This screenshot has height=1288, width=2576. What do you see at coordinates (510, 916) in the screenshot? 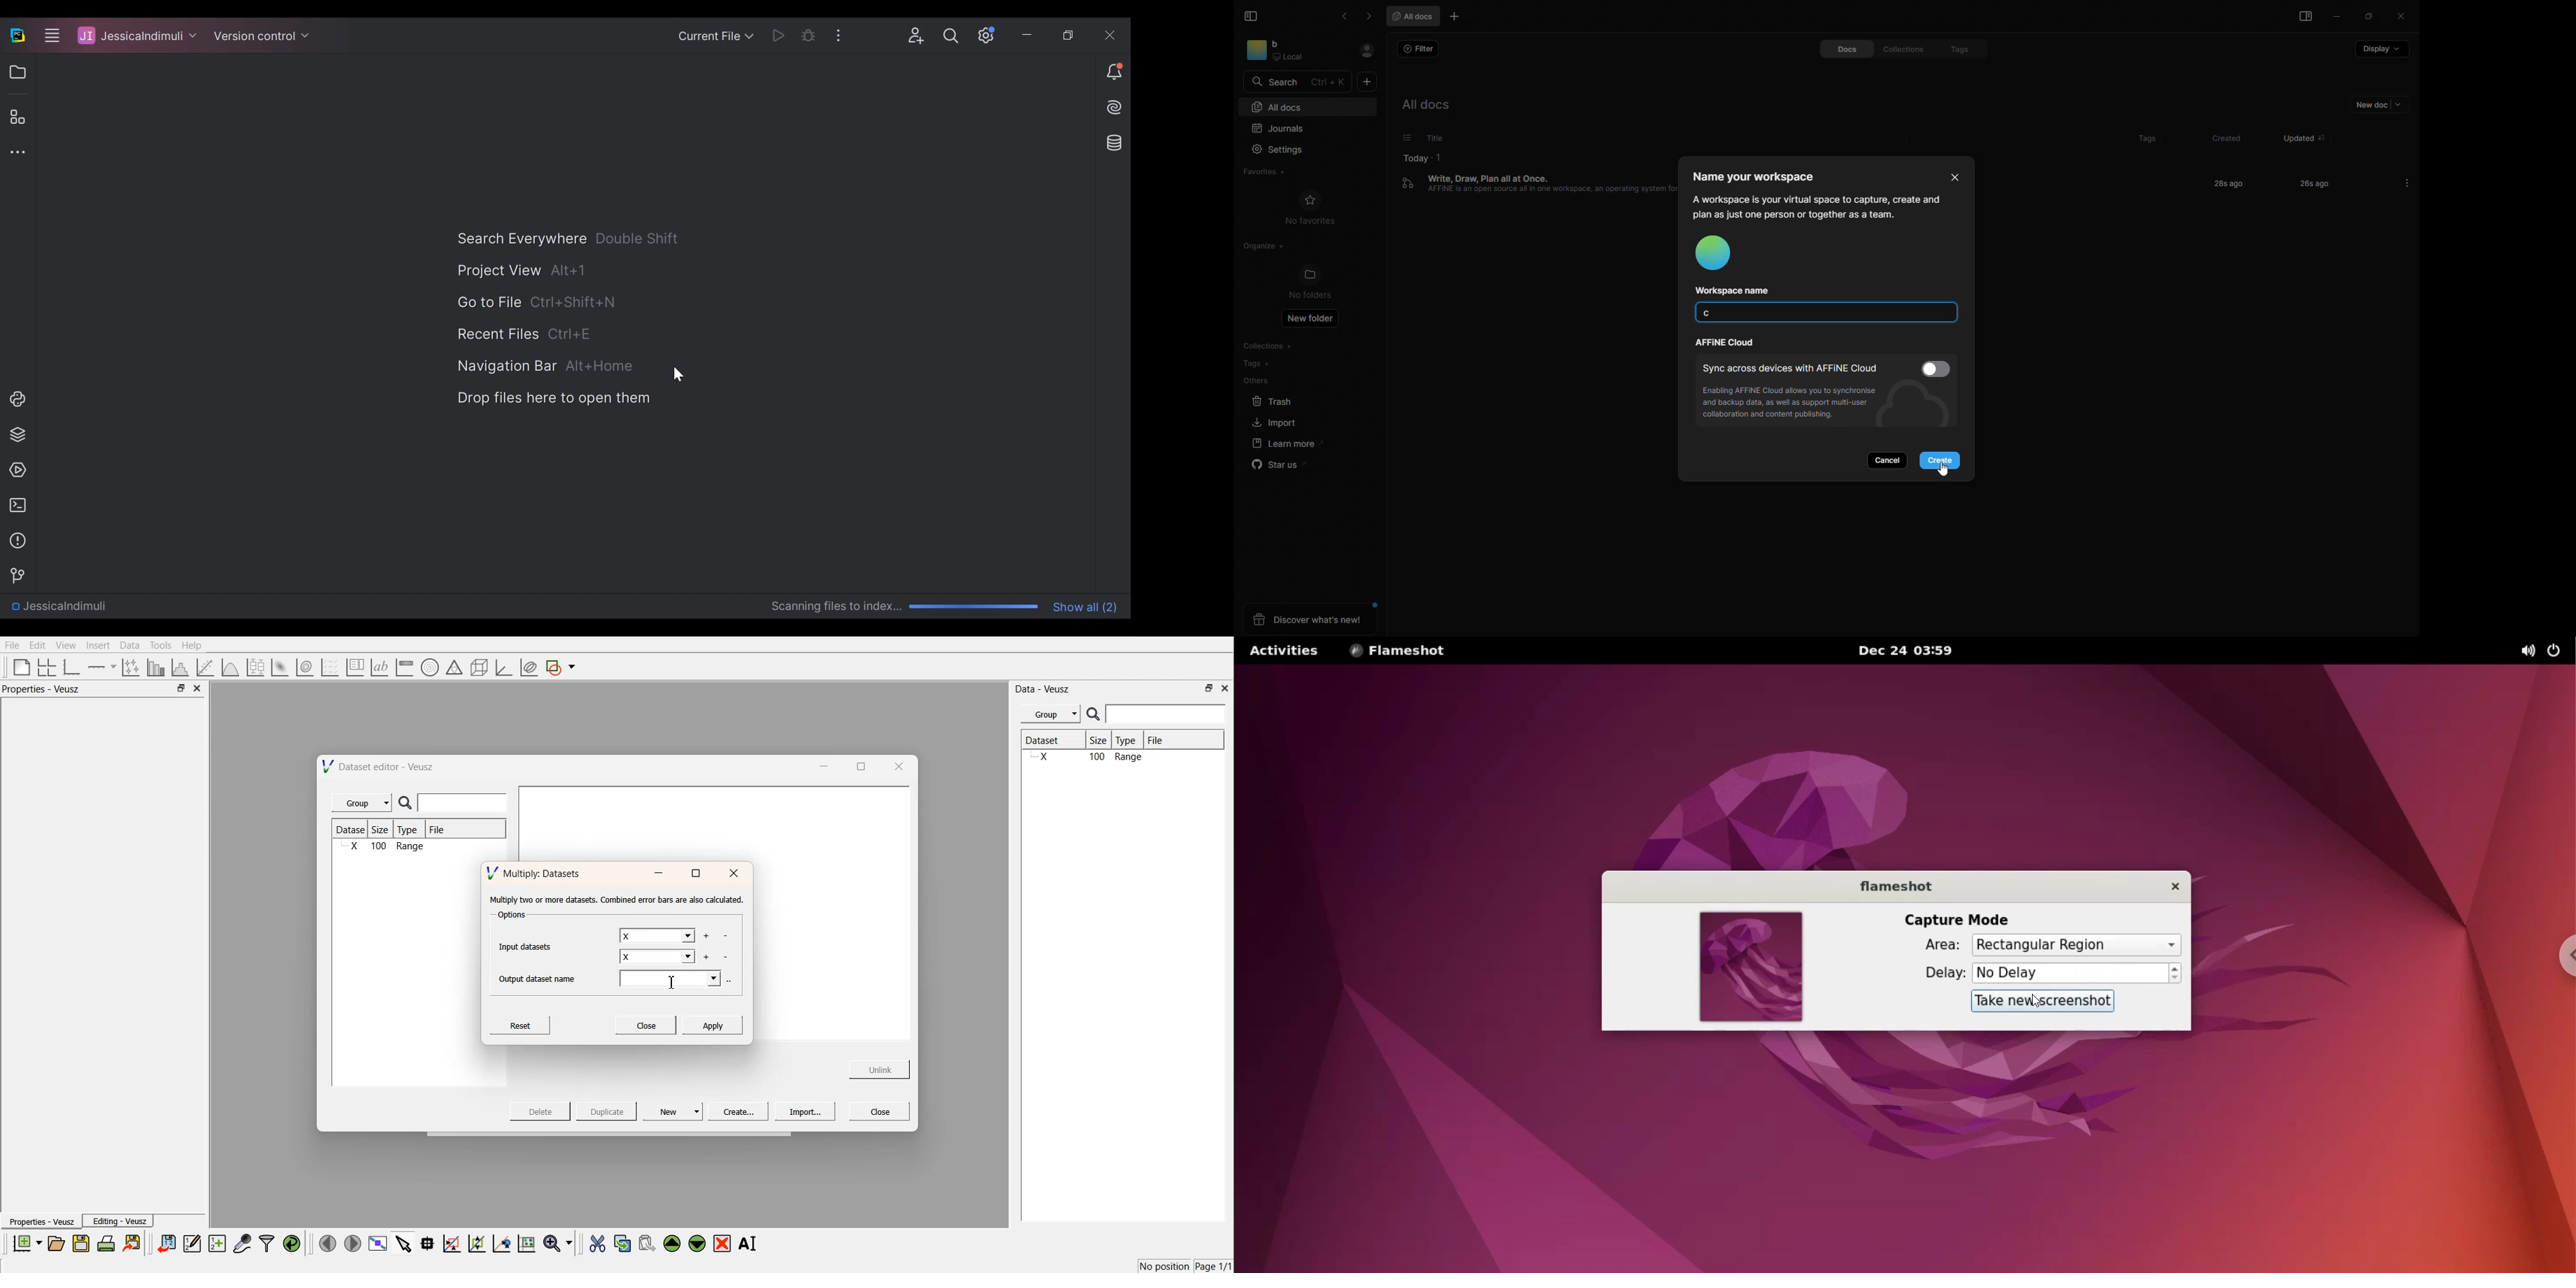
I see `Options` at bounding box center [510, 916].